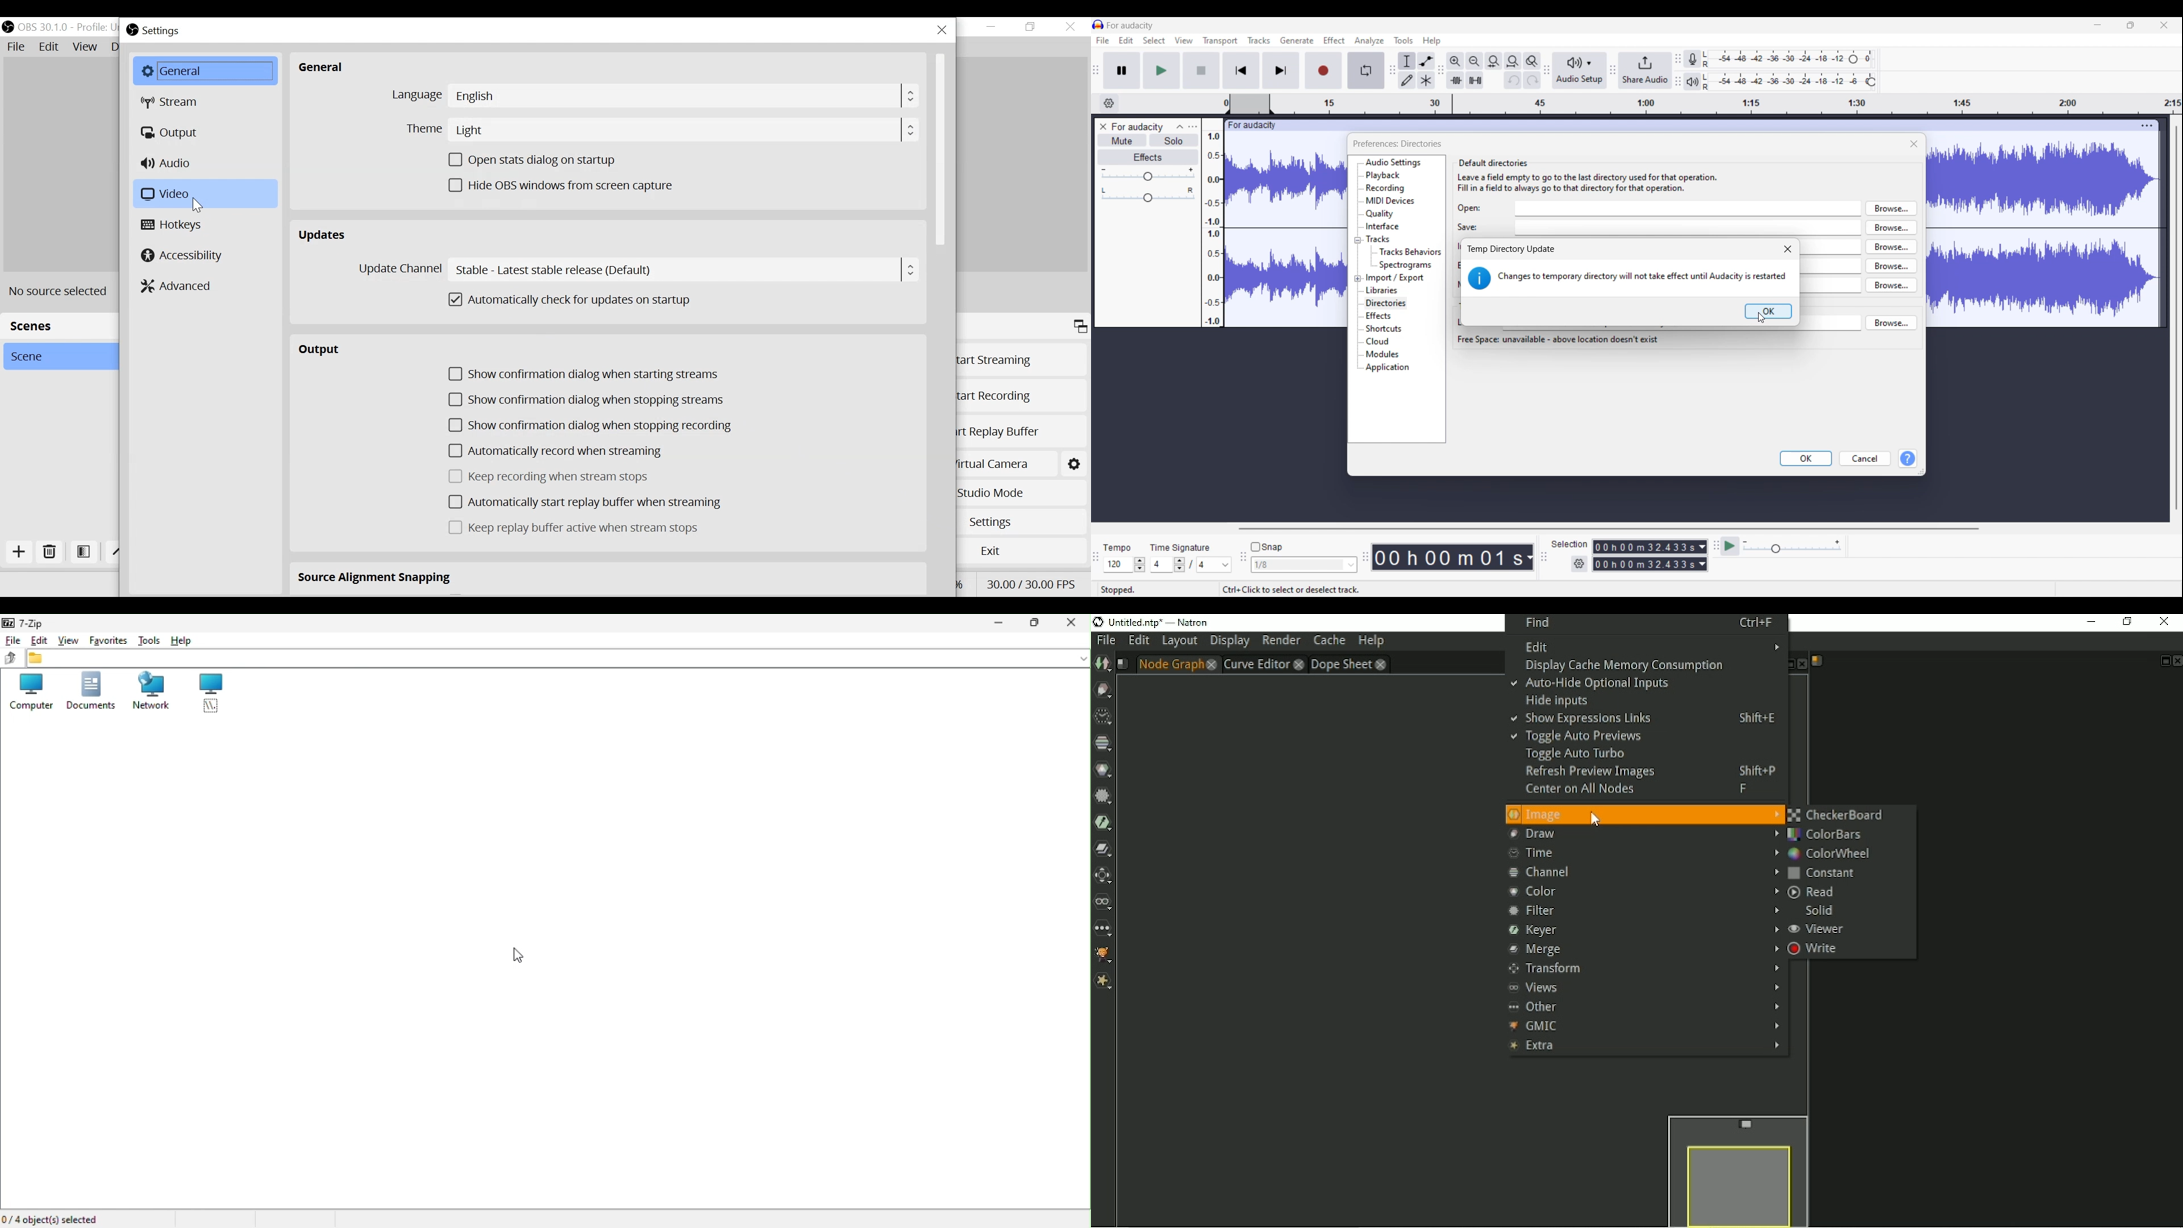 The image size is (2184, 1232). I want to click on Minimise, so click(993, 624).